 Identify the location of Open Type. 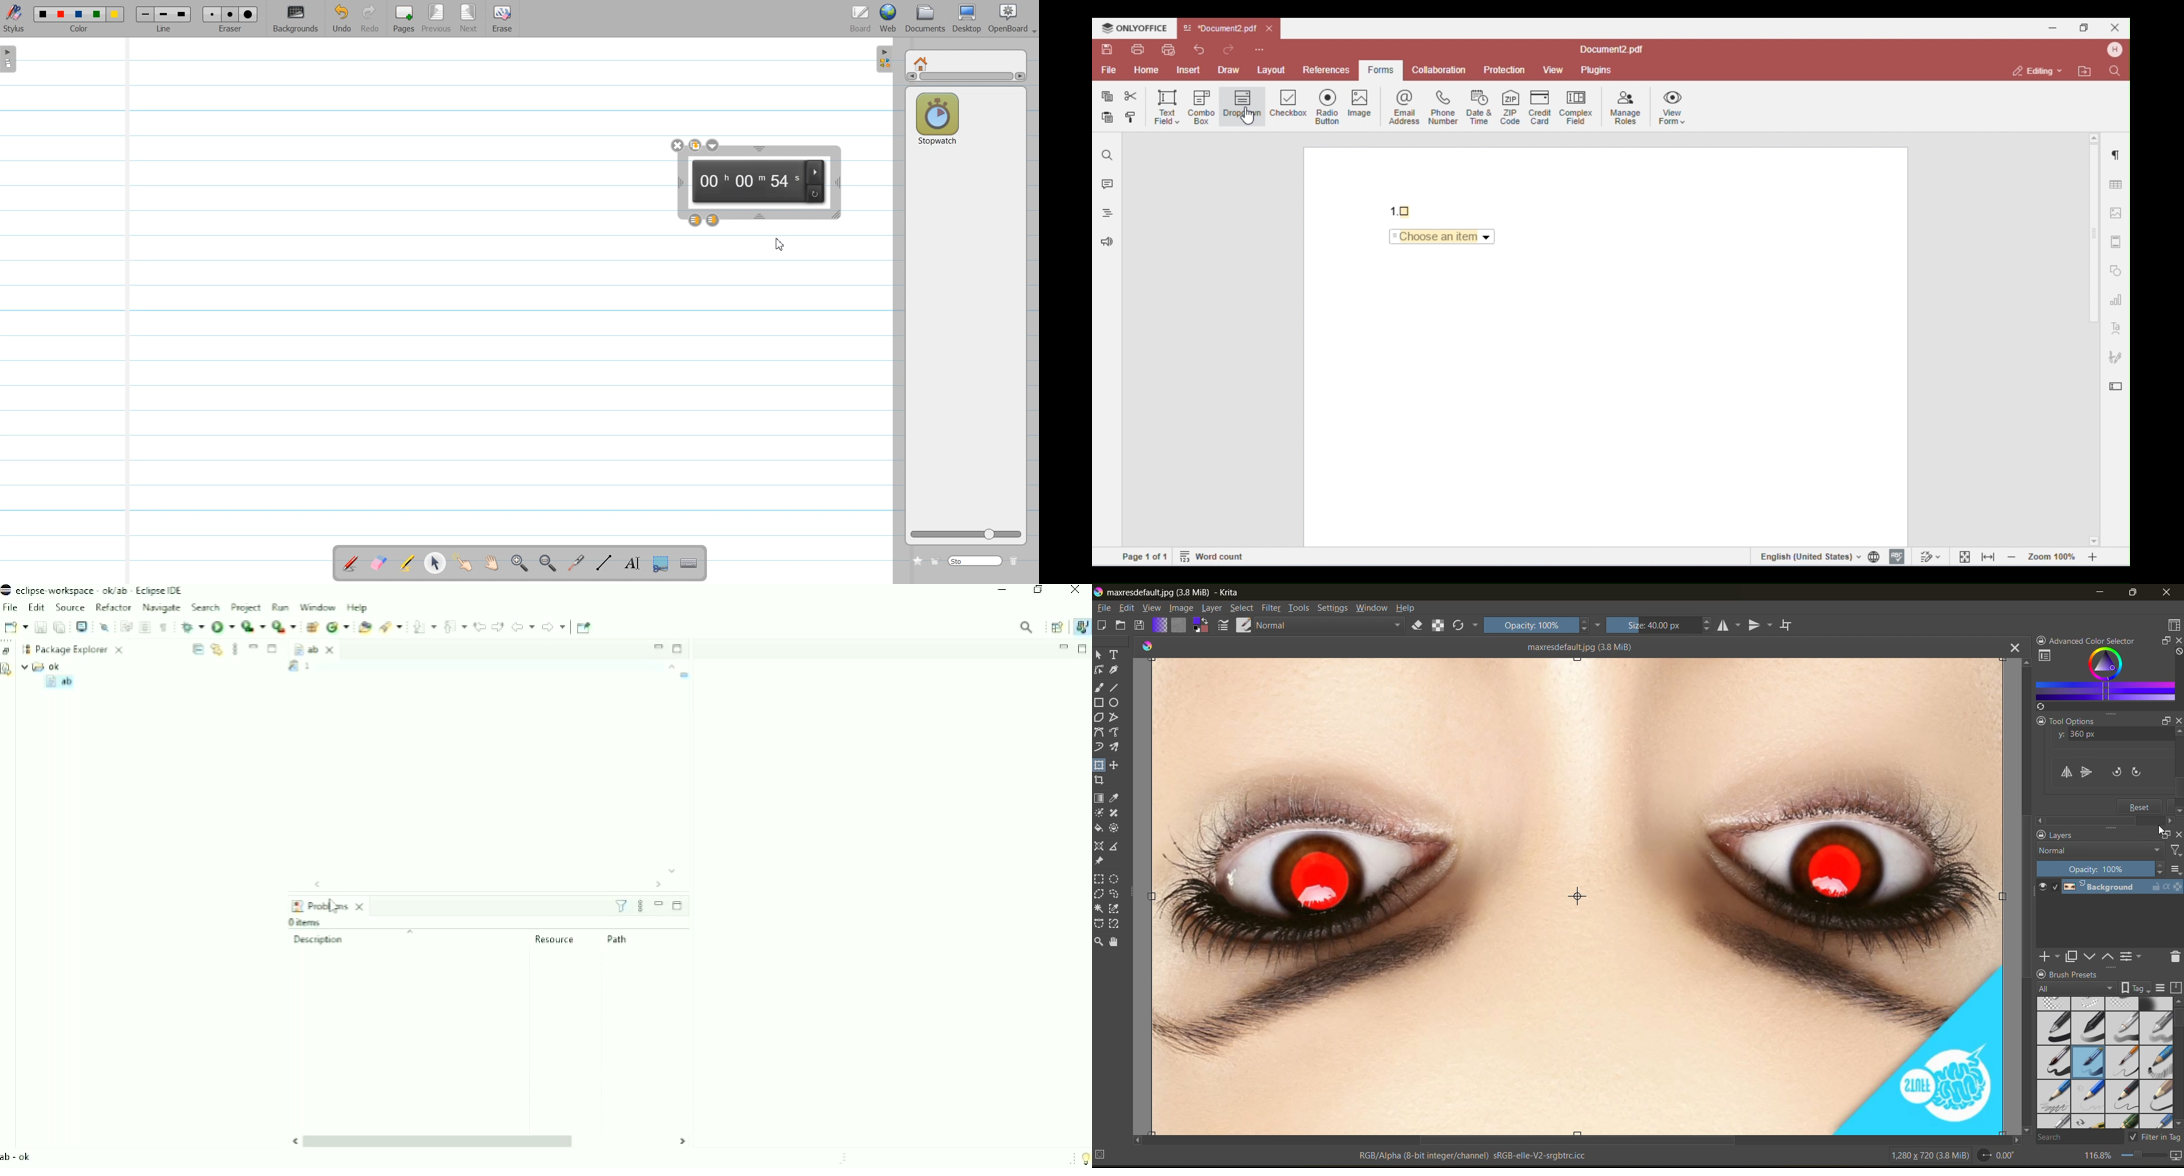
(365, 627).